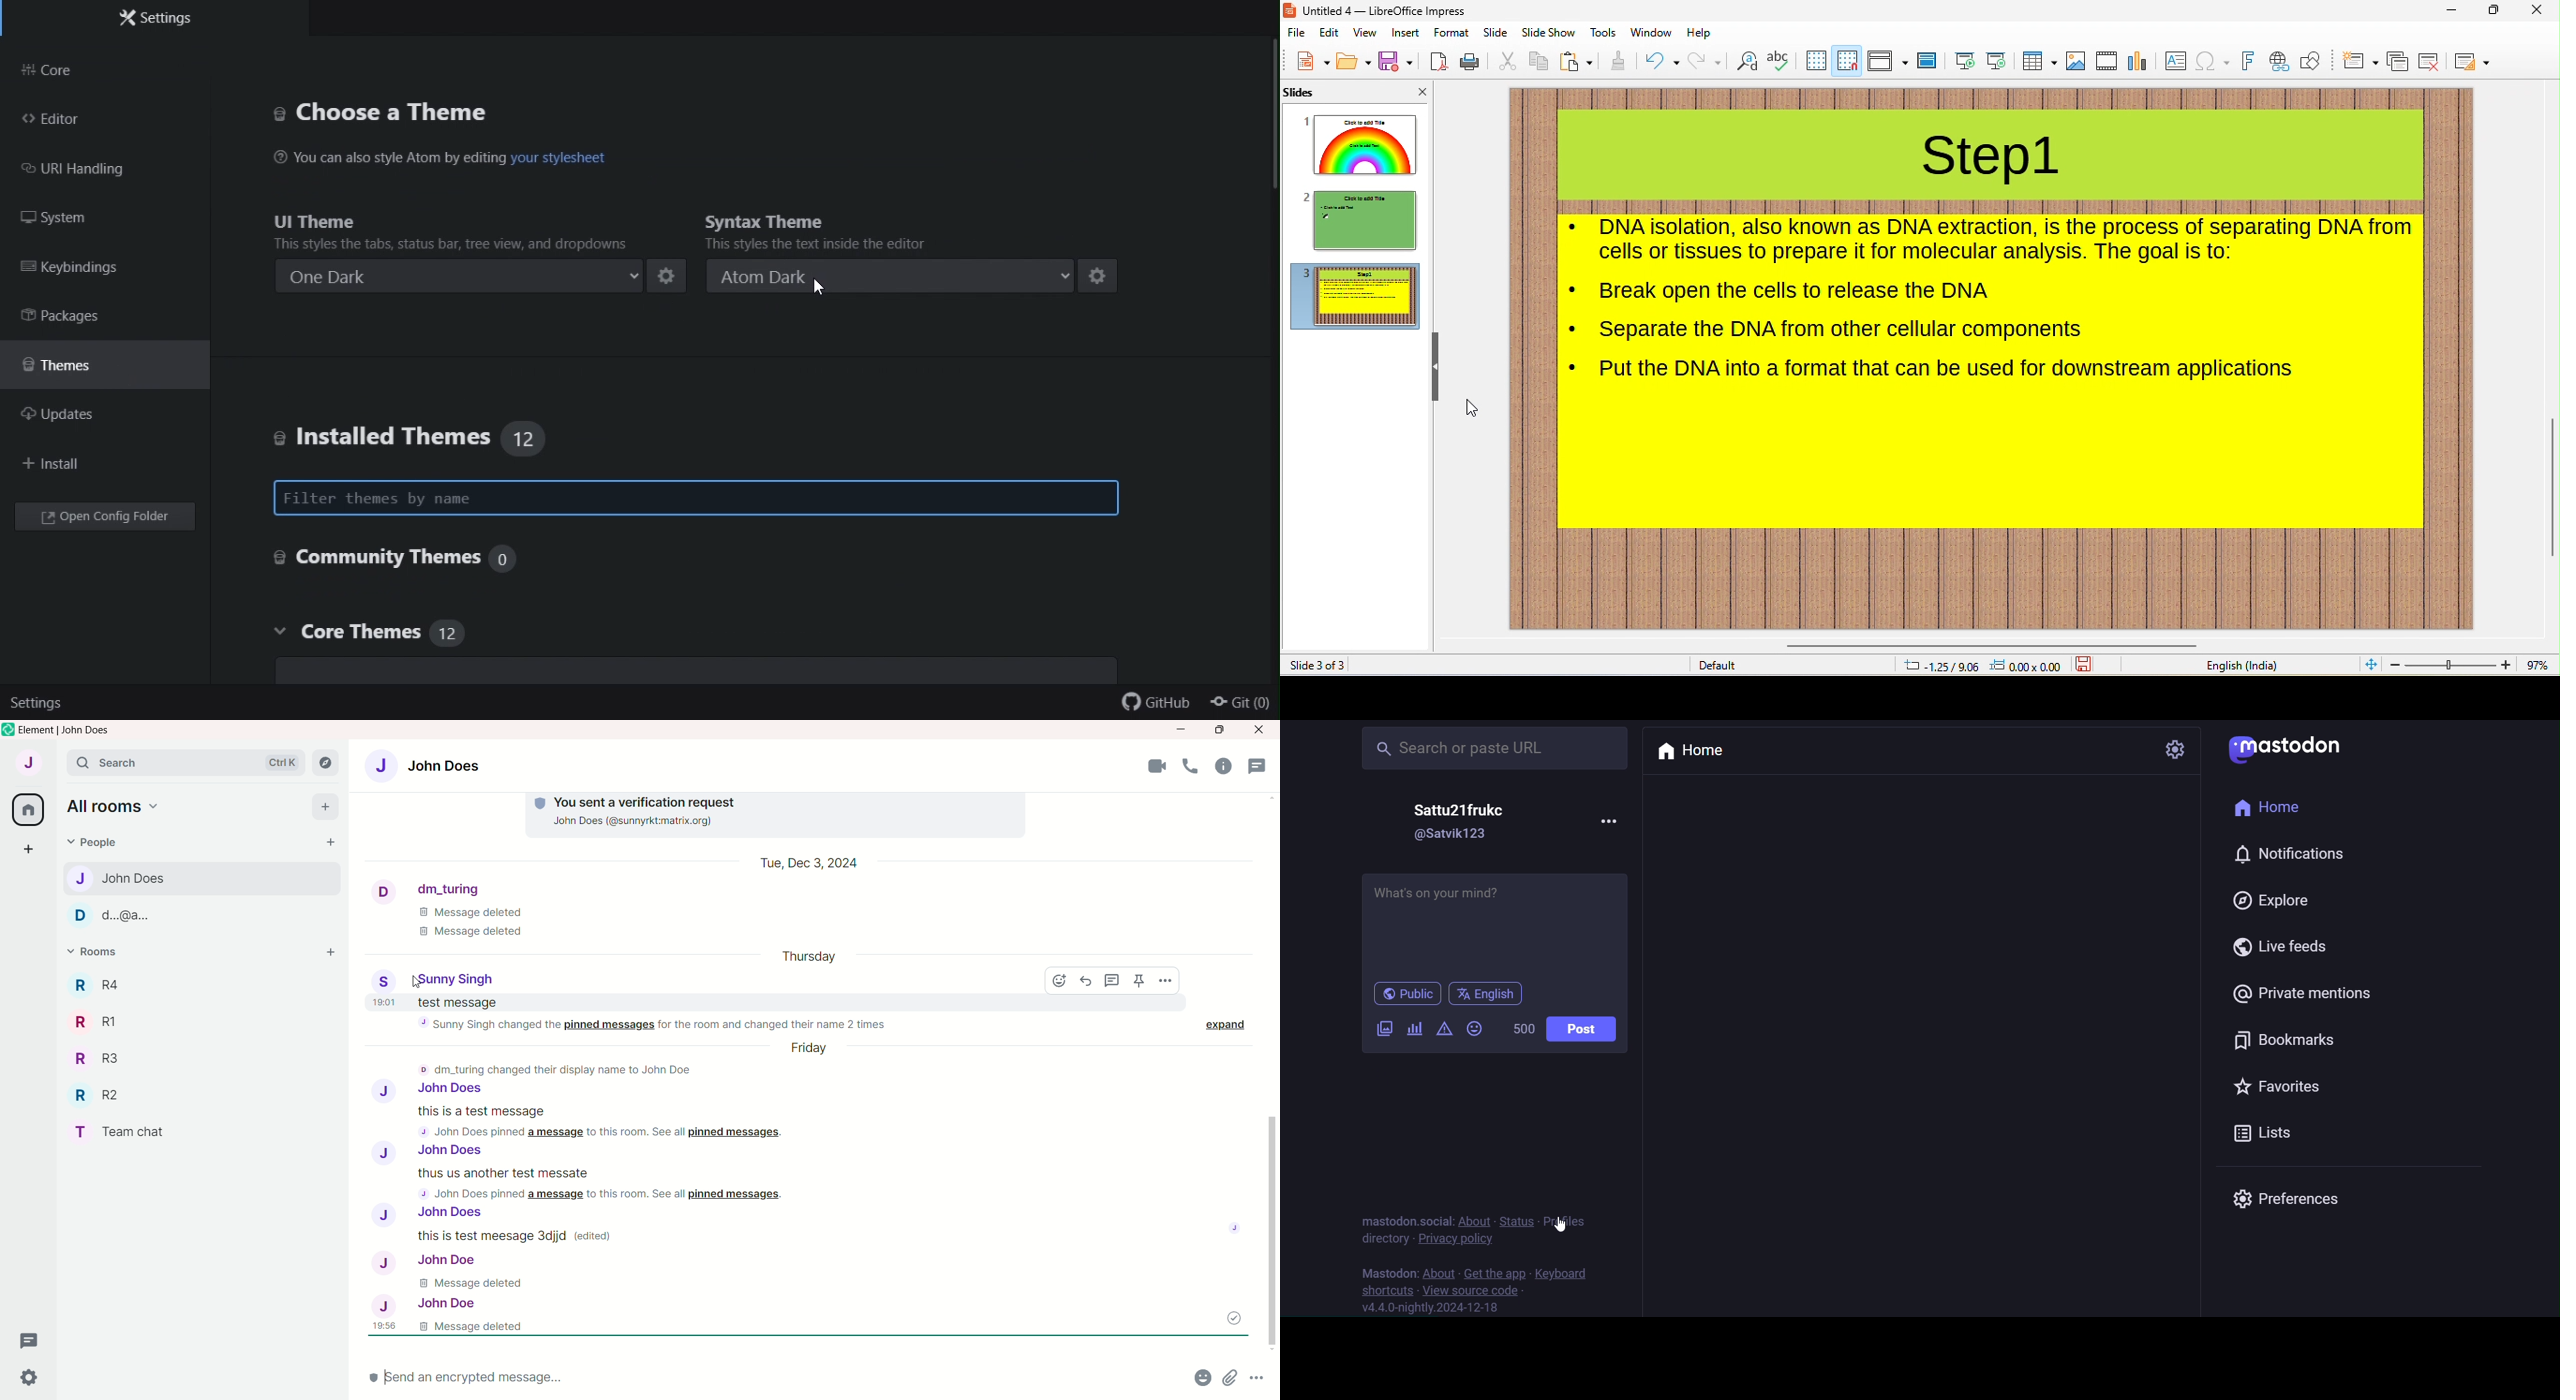 This screenshot has width=2576, height=1400. I want to click on minimize, so click(2453, 11).